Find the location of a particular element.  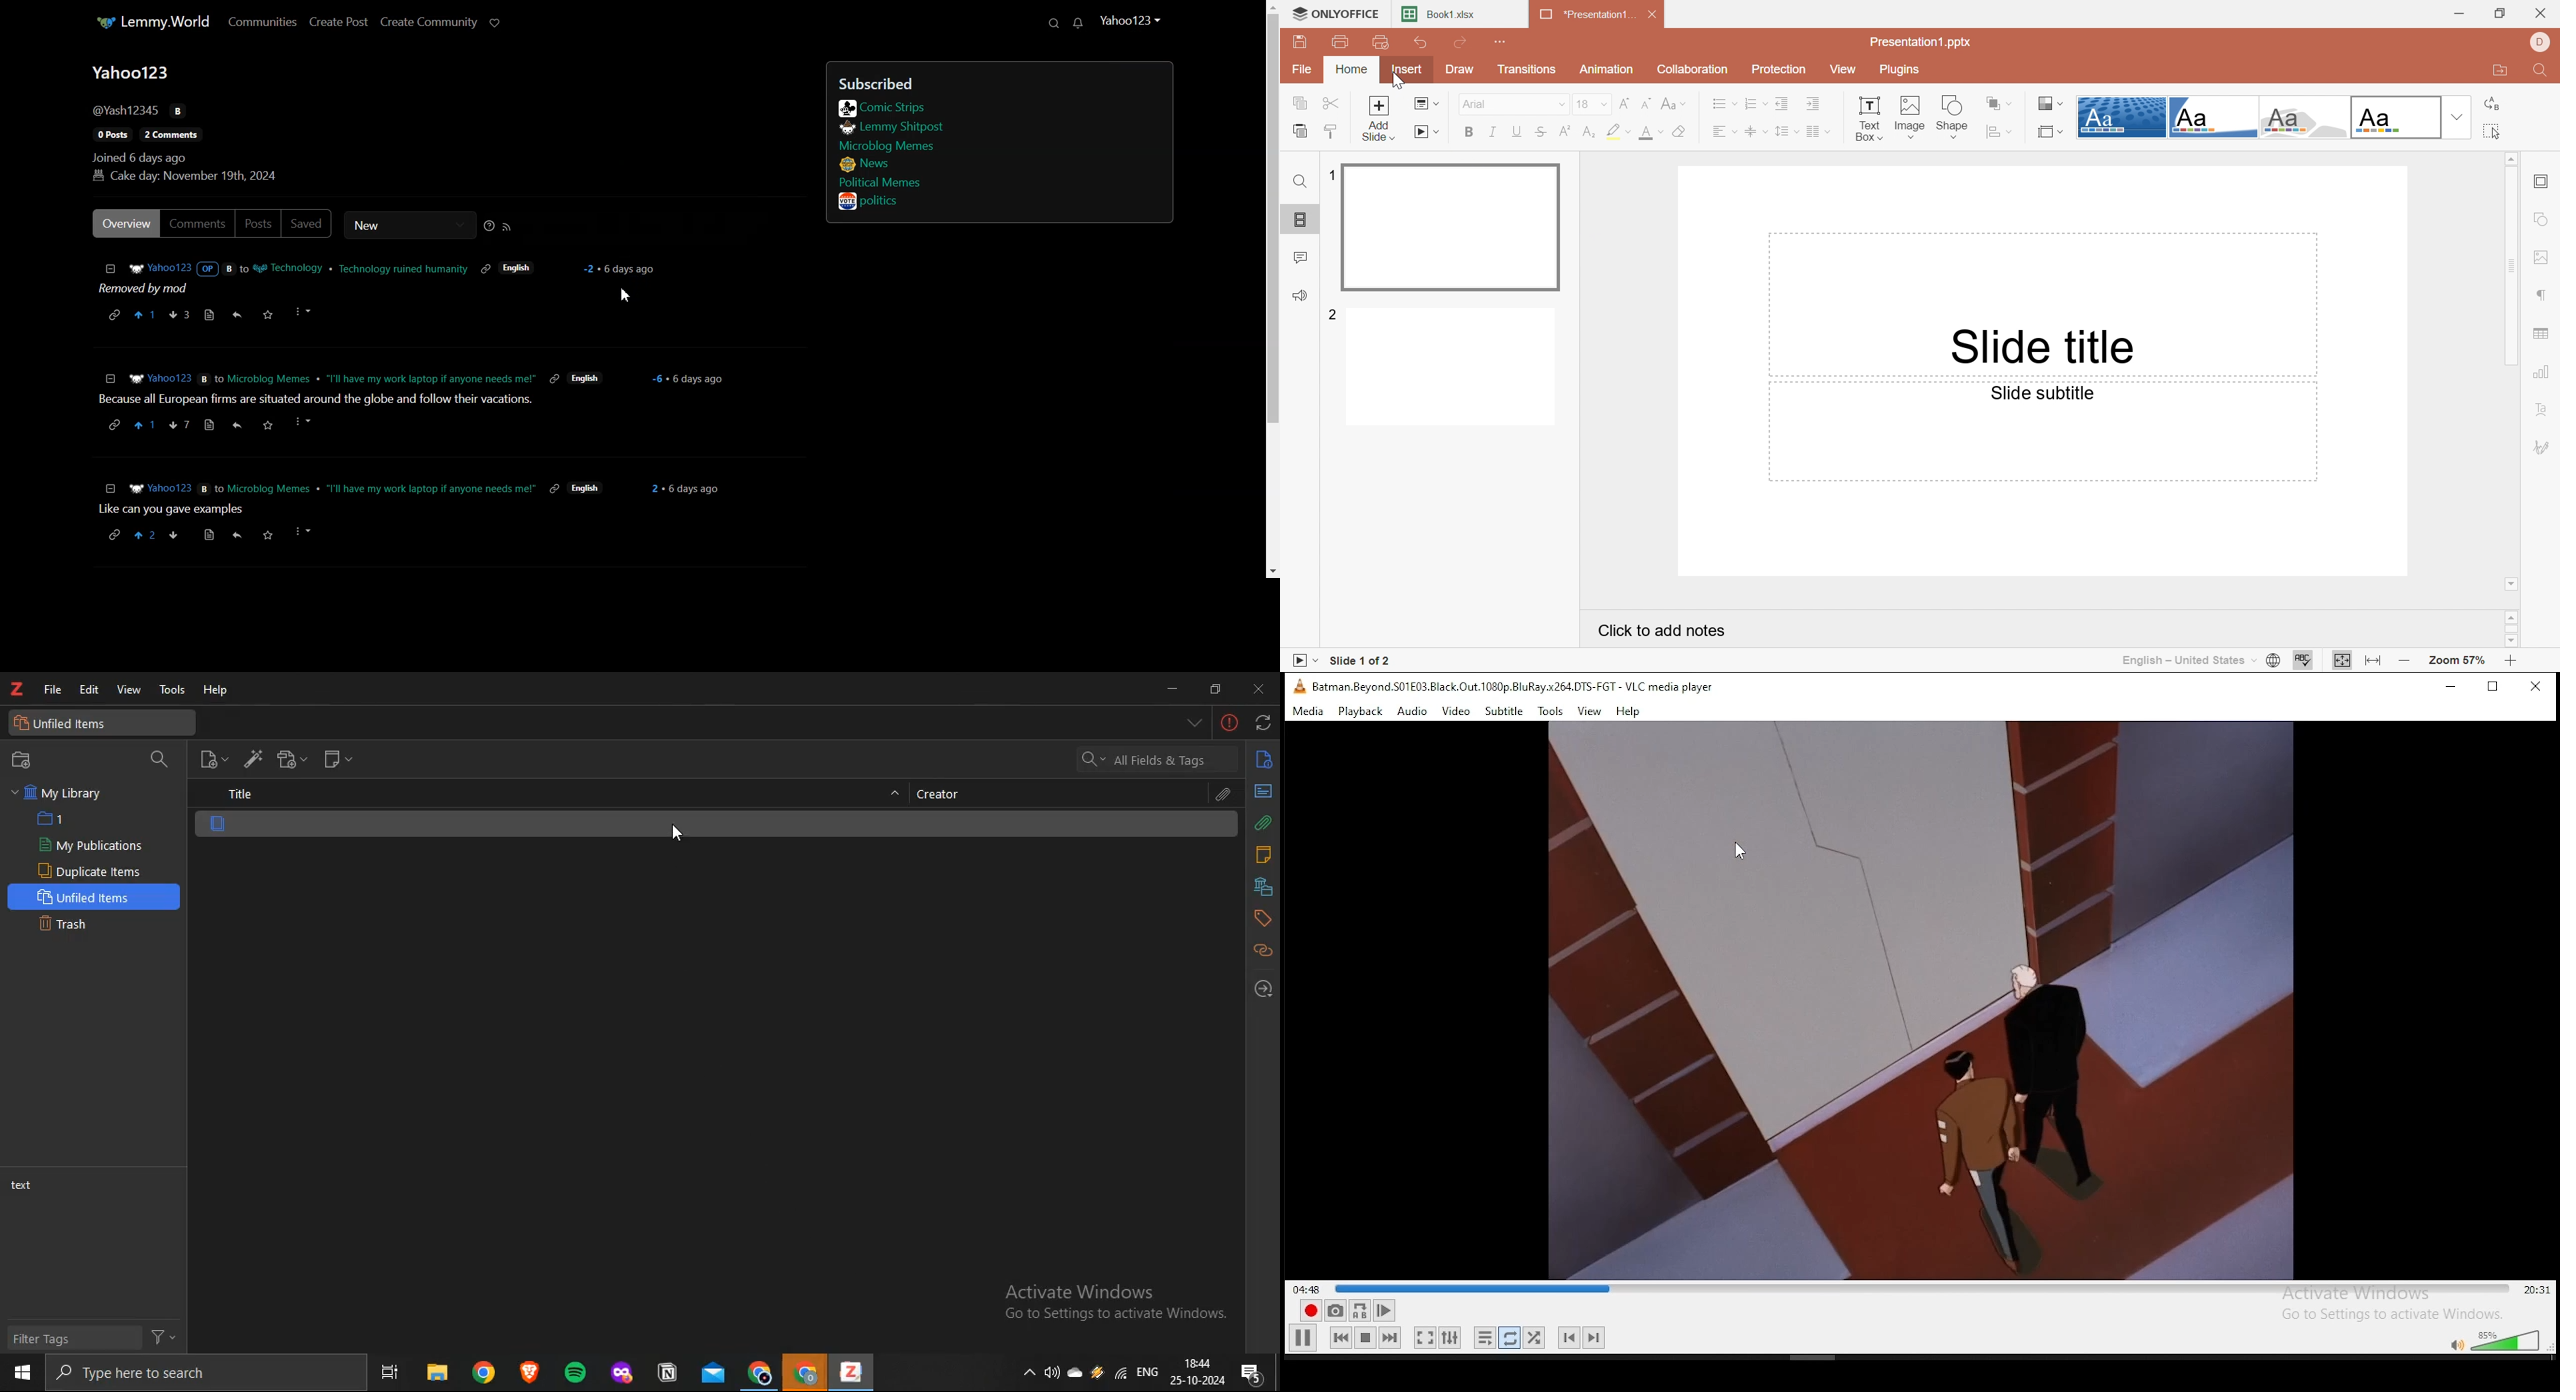

Minimize is located at coordinates (2459, 14).